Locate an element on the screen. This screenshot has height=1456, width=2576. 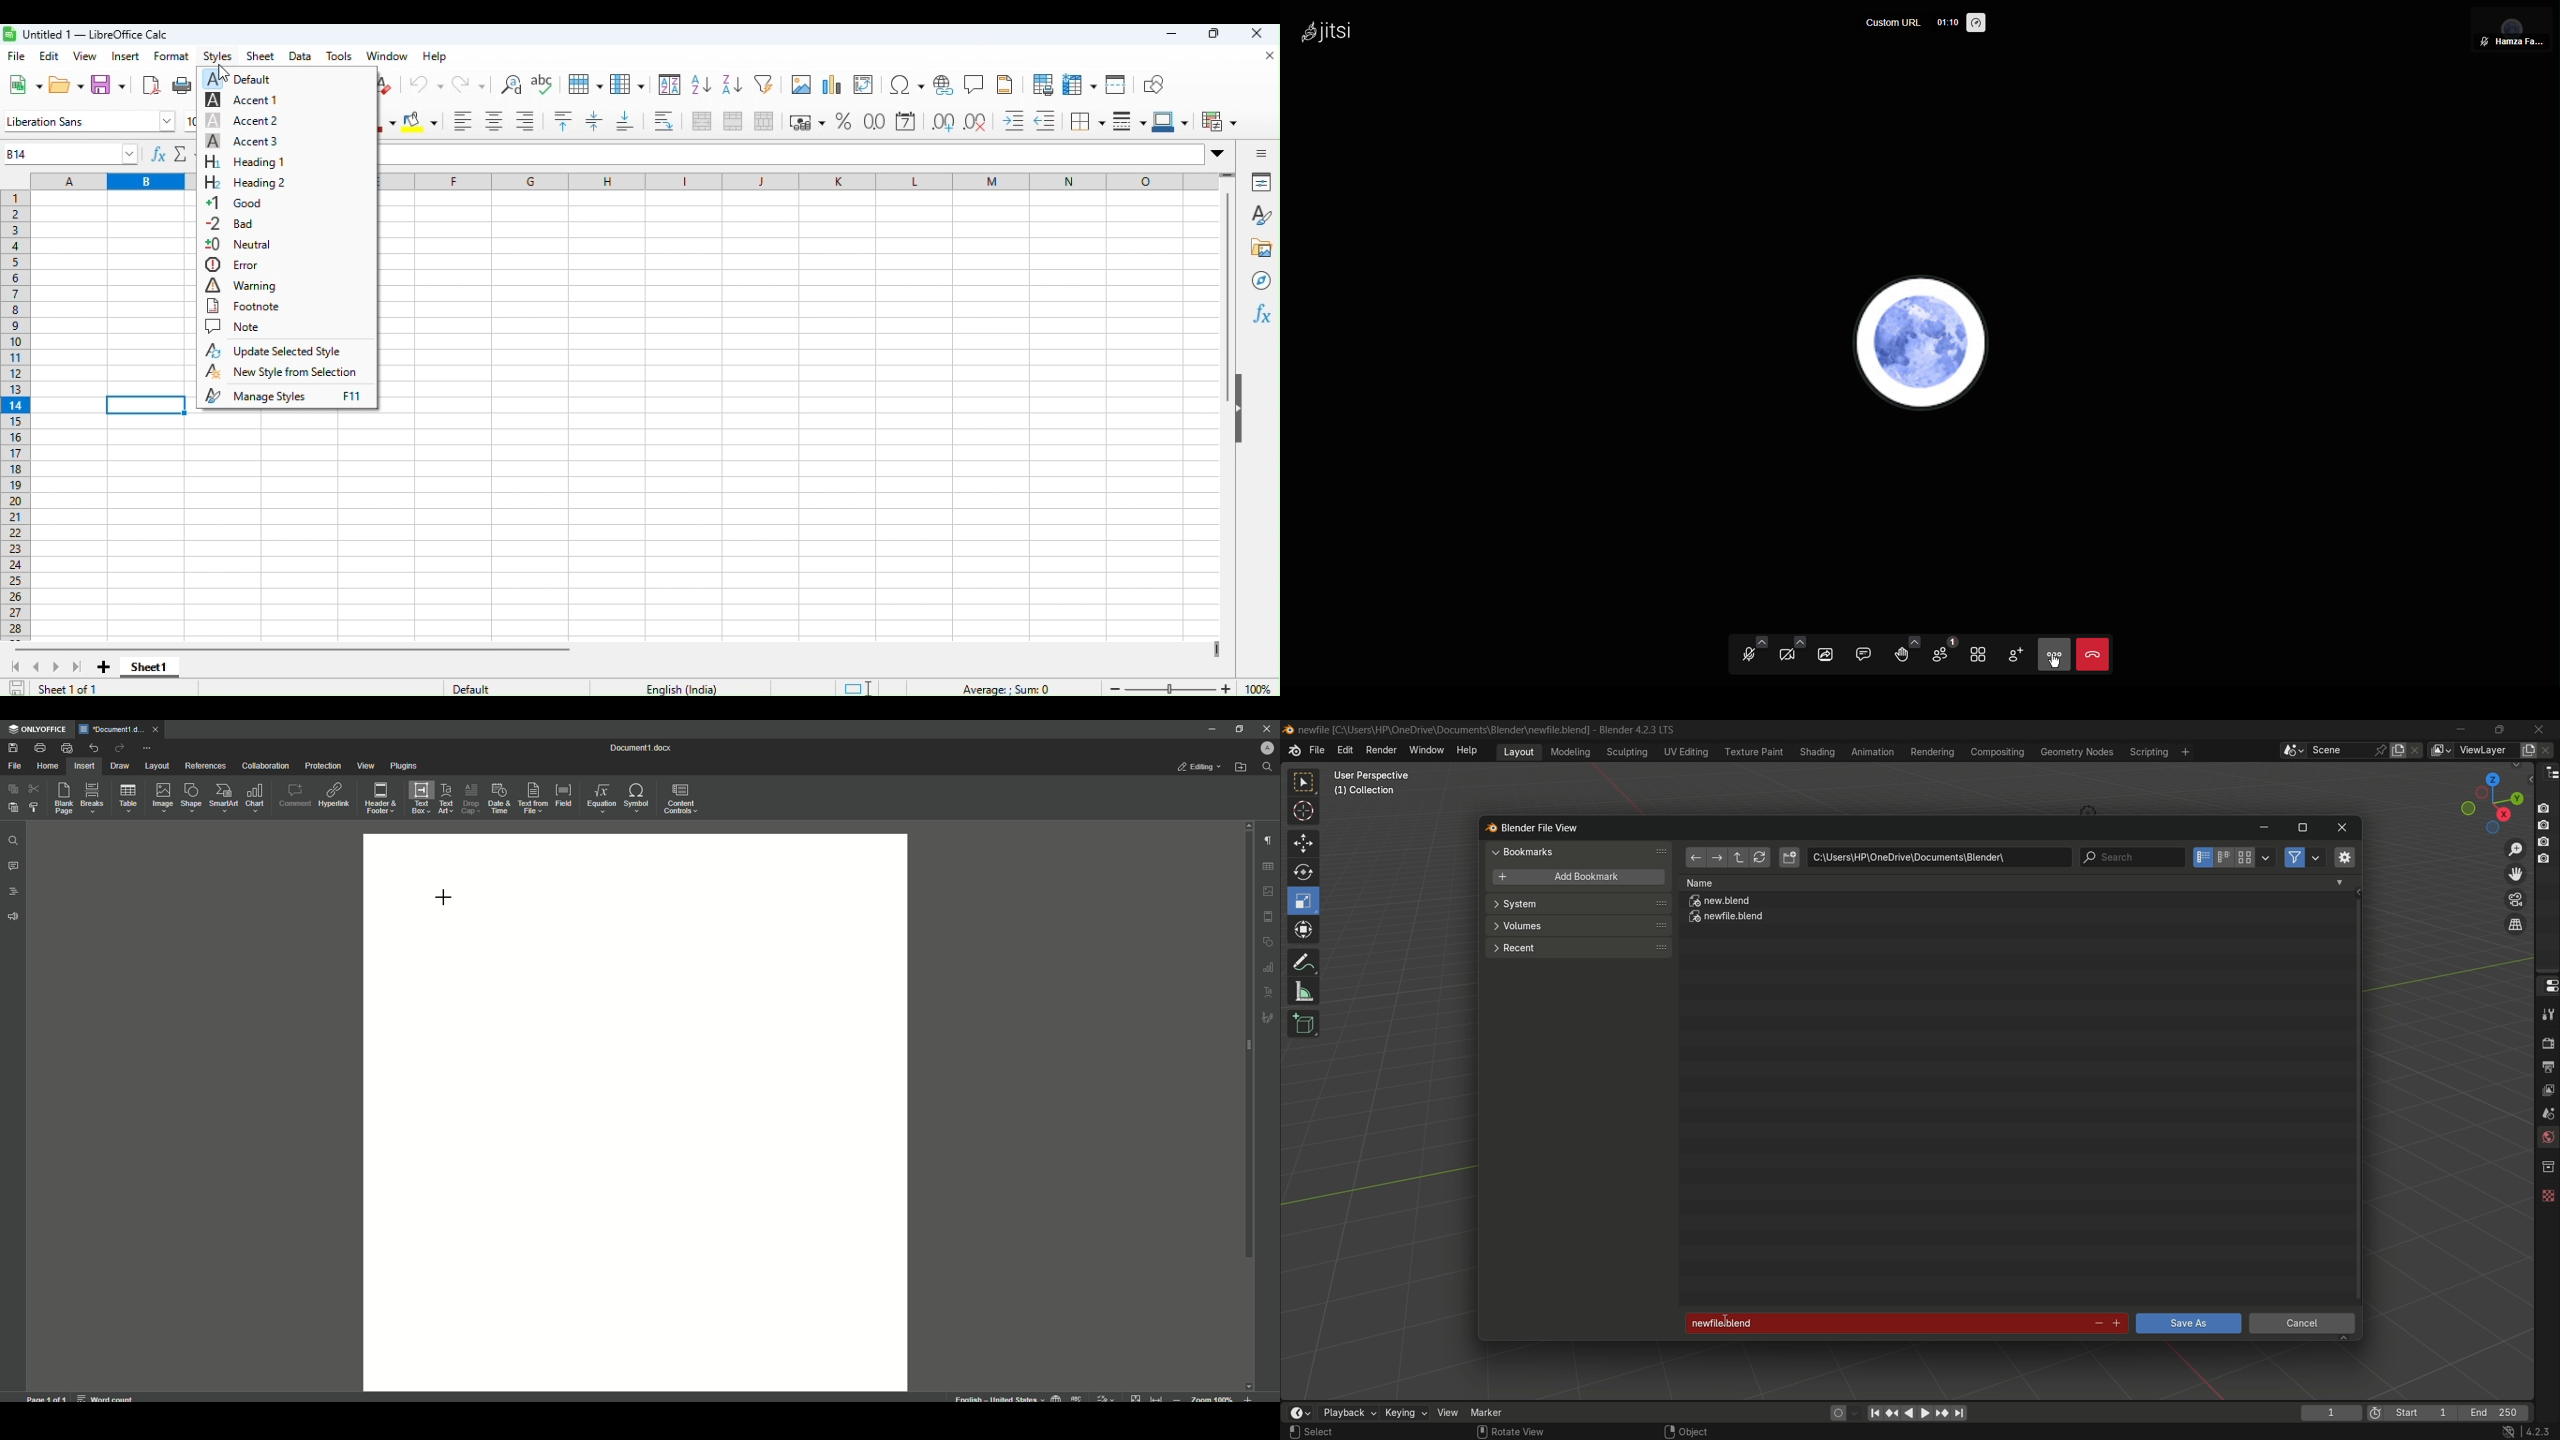
page 1 of 1 is located at coordinates (47, 1398).